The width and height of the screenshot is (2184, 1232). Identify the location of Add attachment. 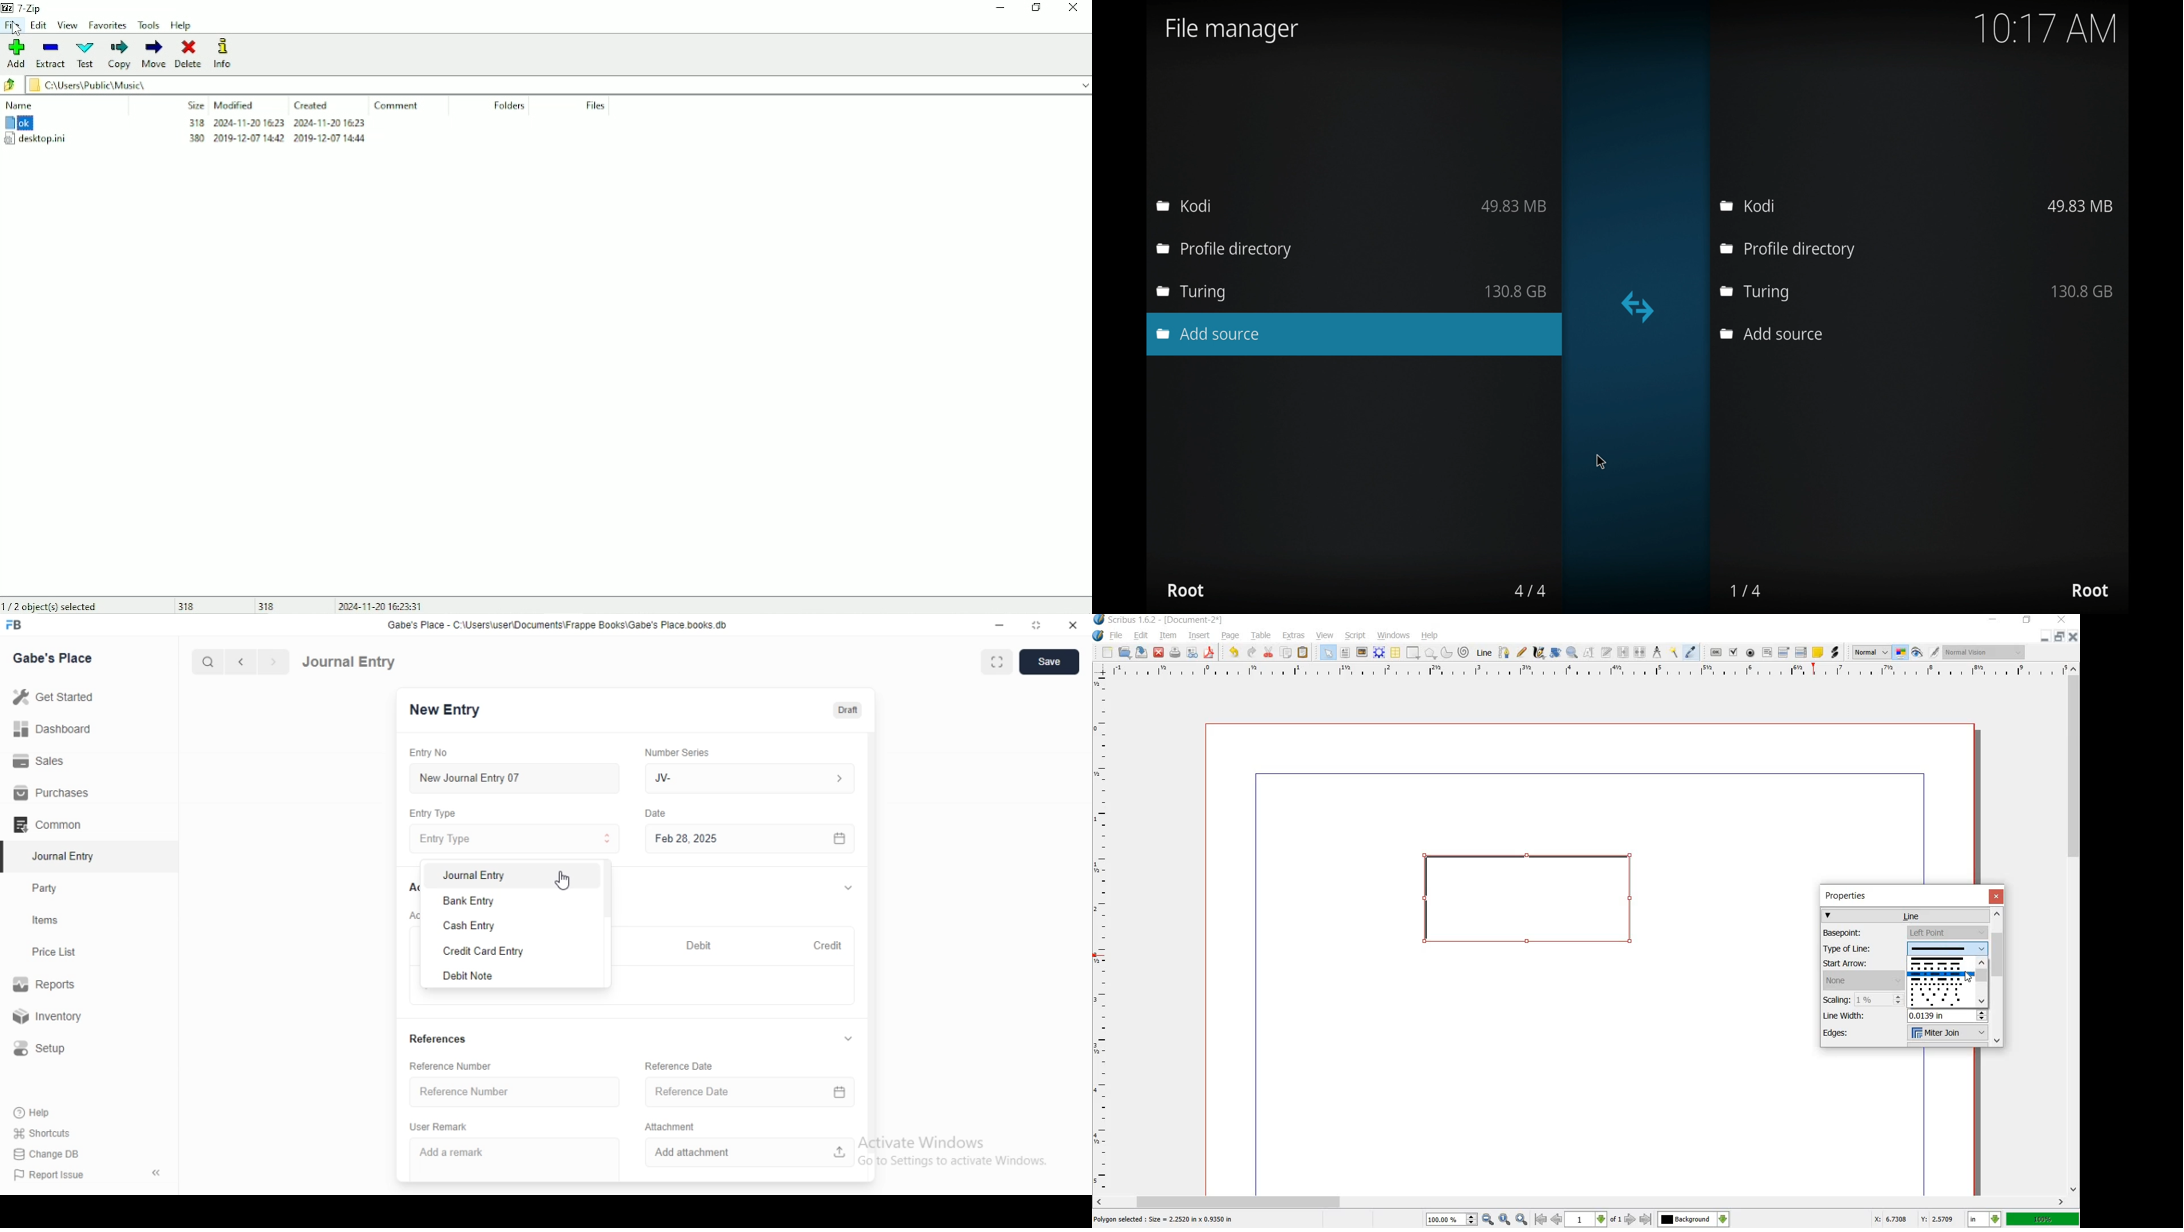
(748, 1154).